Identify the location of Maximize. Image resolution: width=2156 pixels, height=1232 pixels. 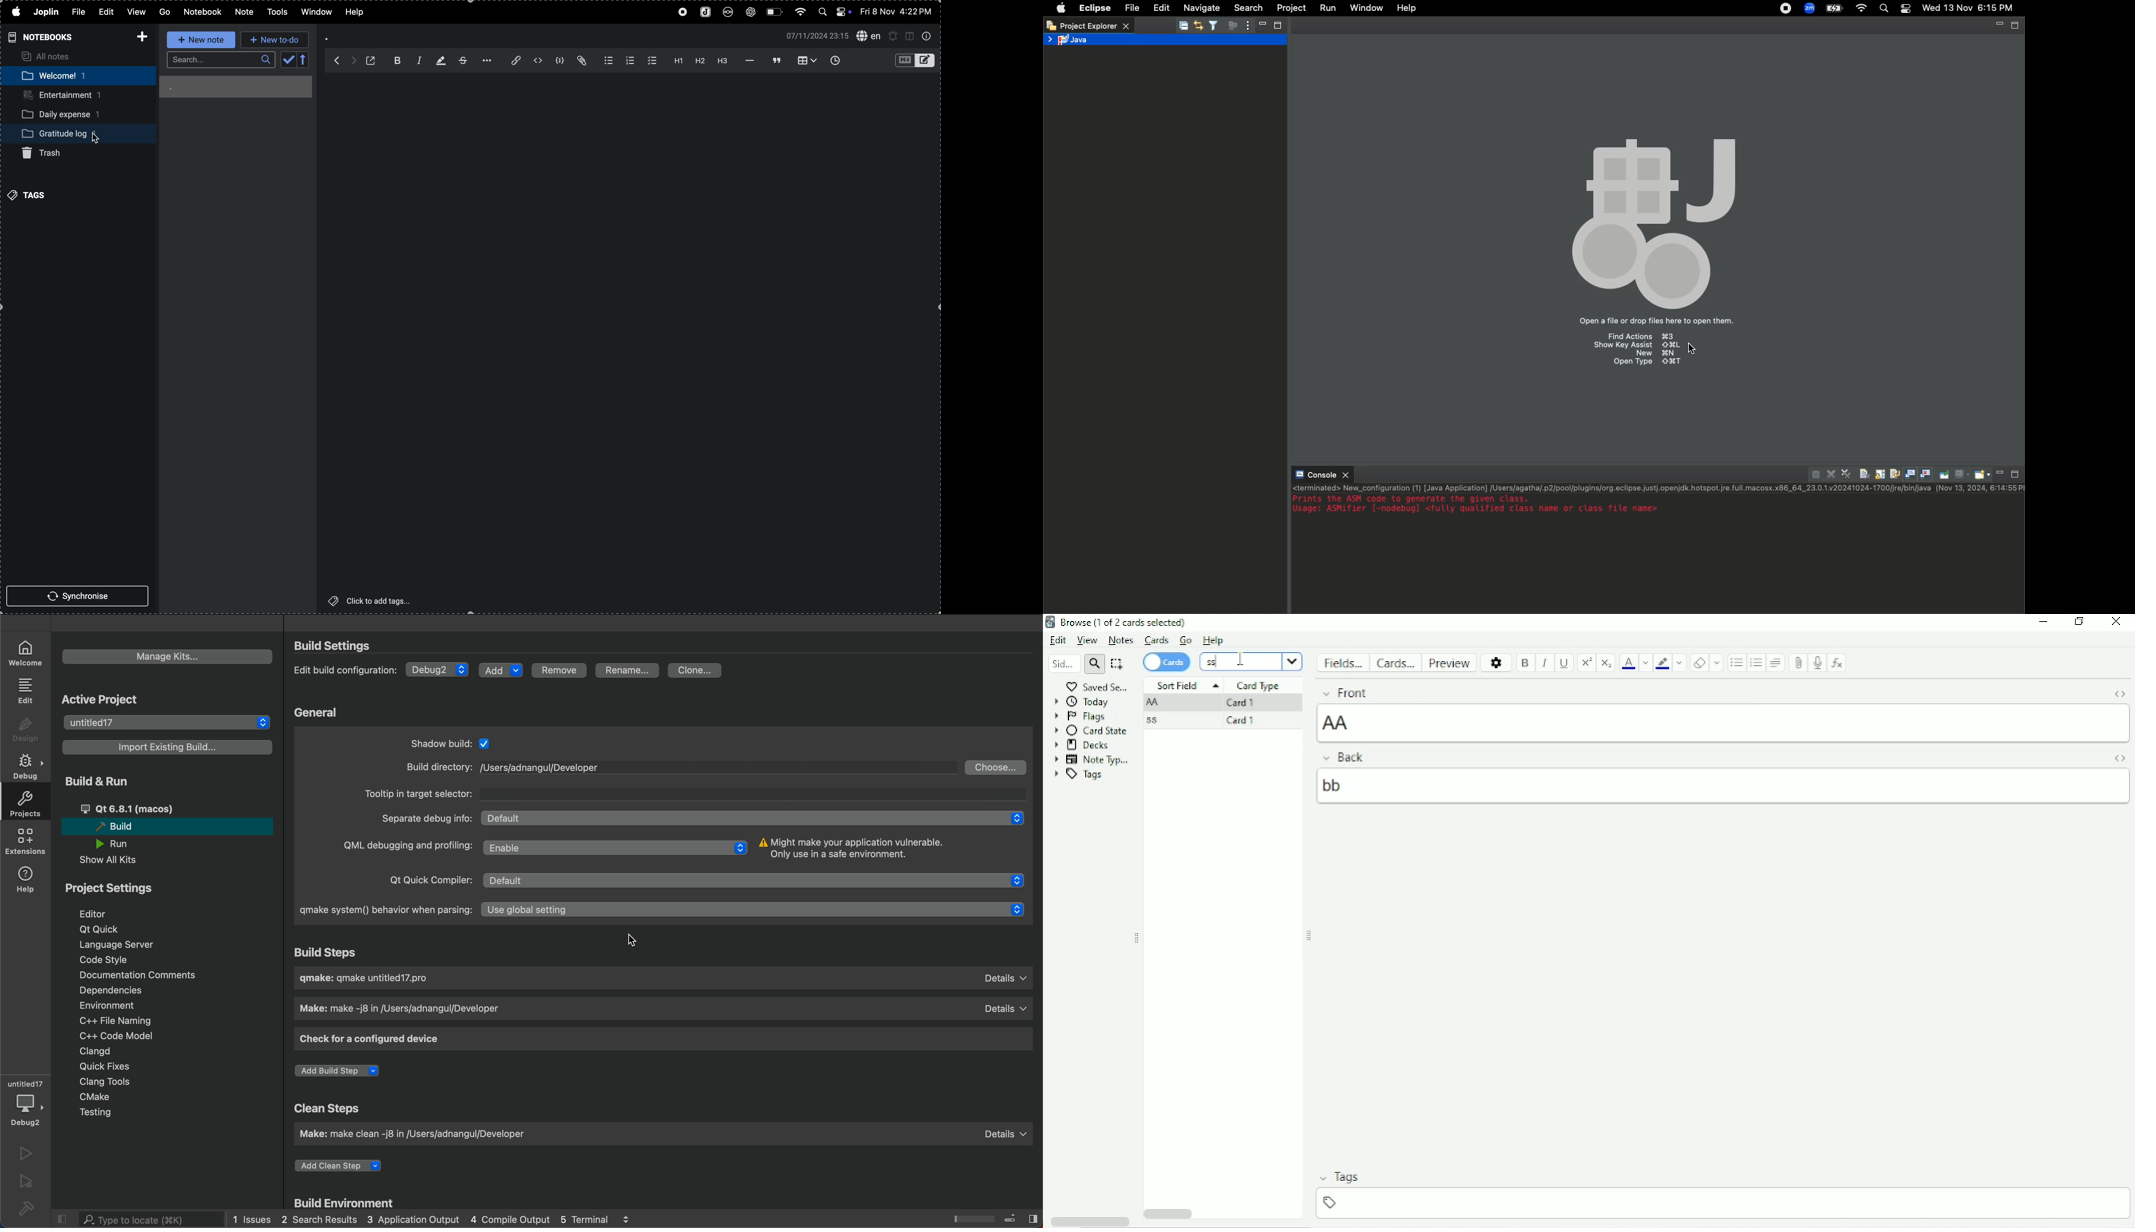
(1278, 27).